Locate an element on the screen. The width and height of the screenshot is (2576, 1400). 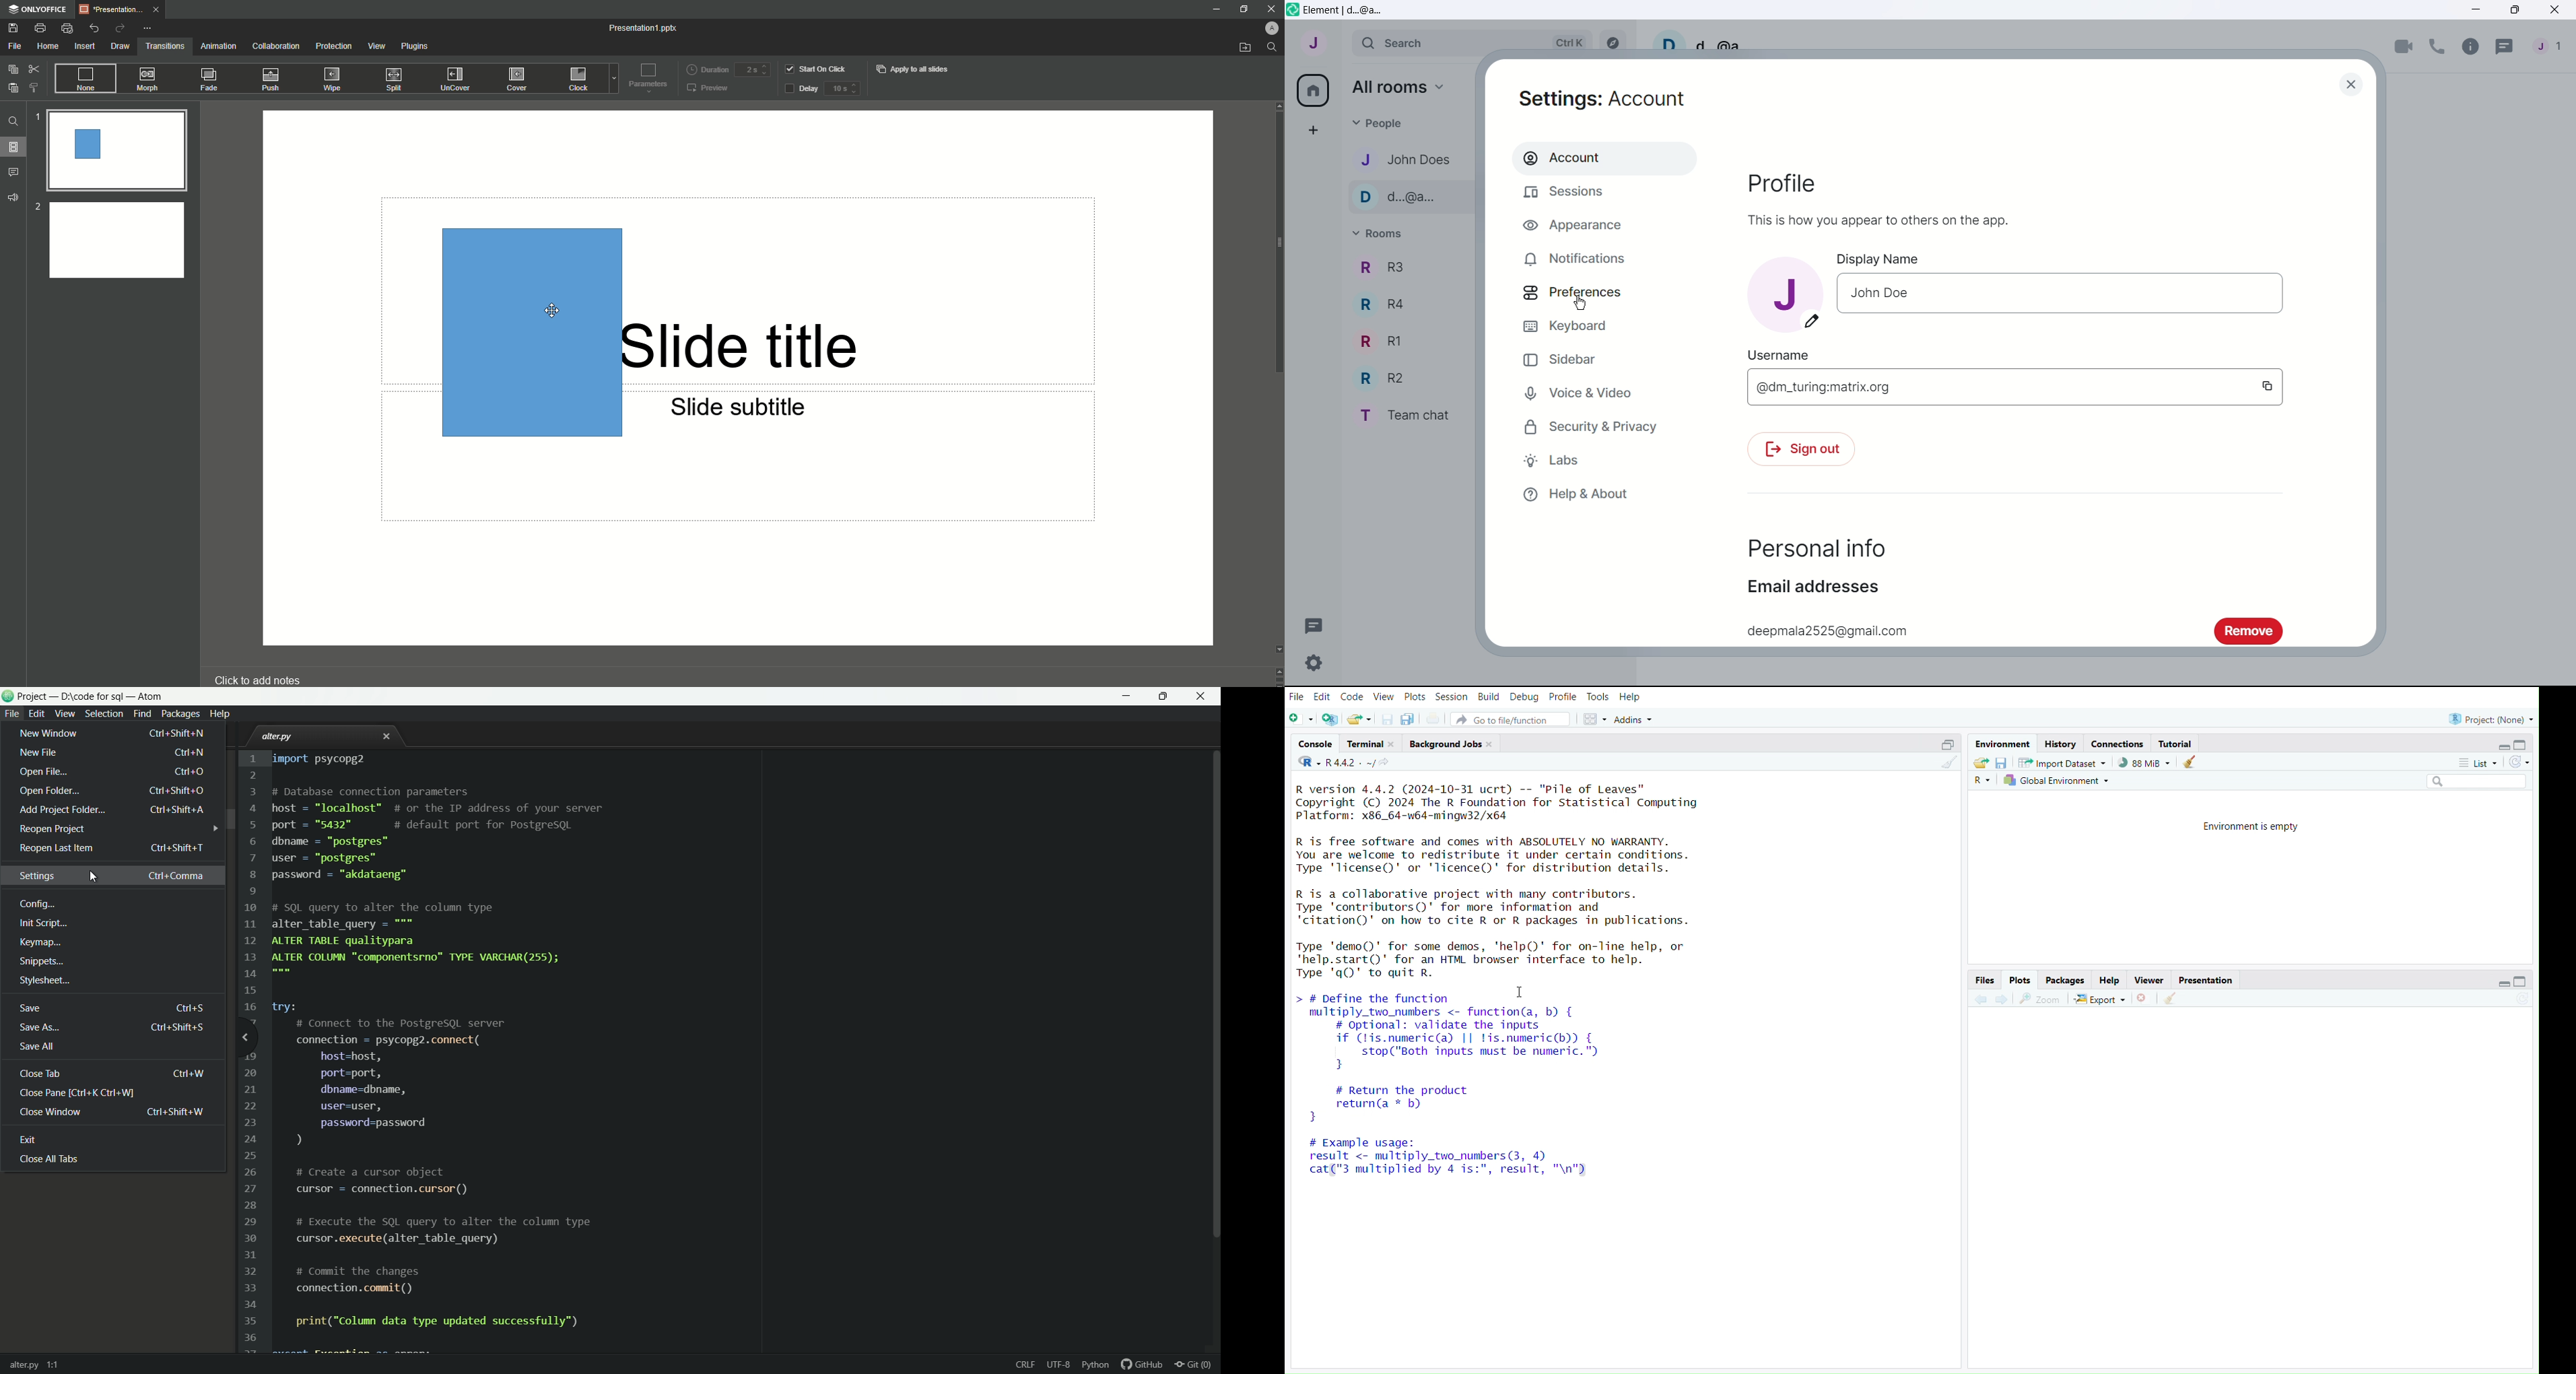
Project (None) is located at coordinates (2491, 717).